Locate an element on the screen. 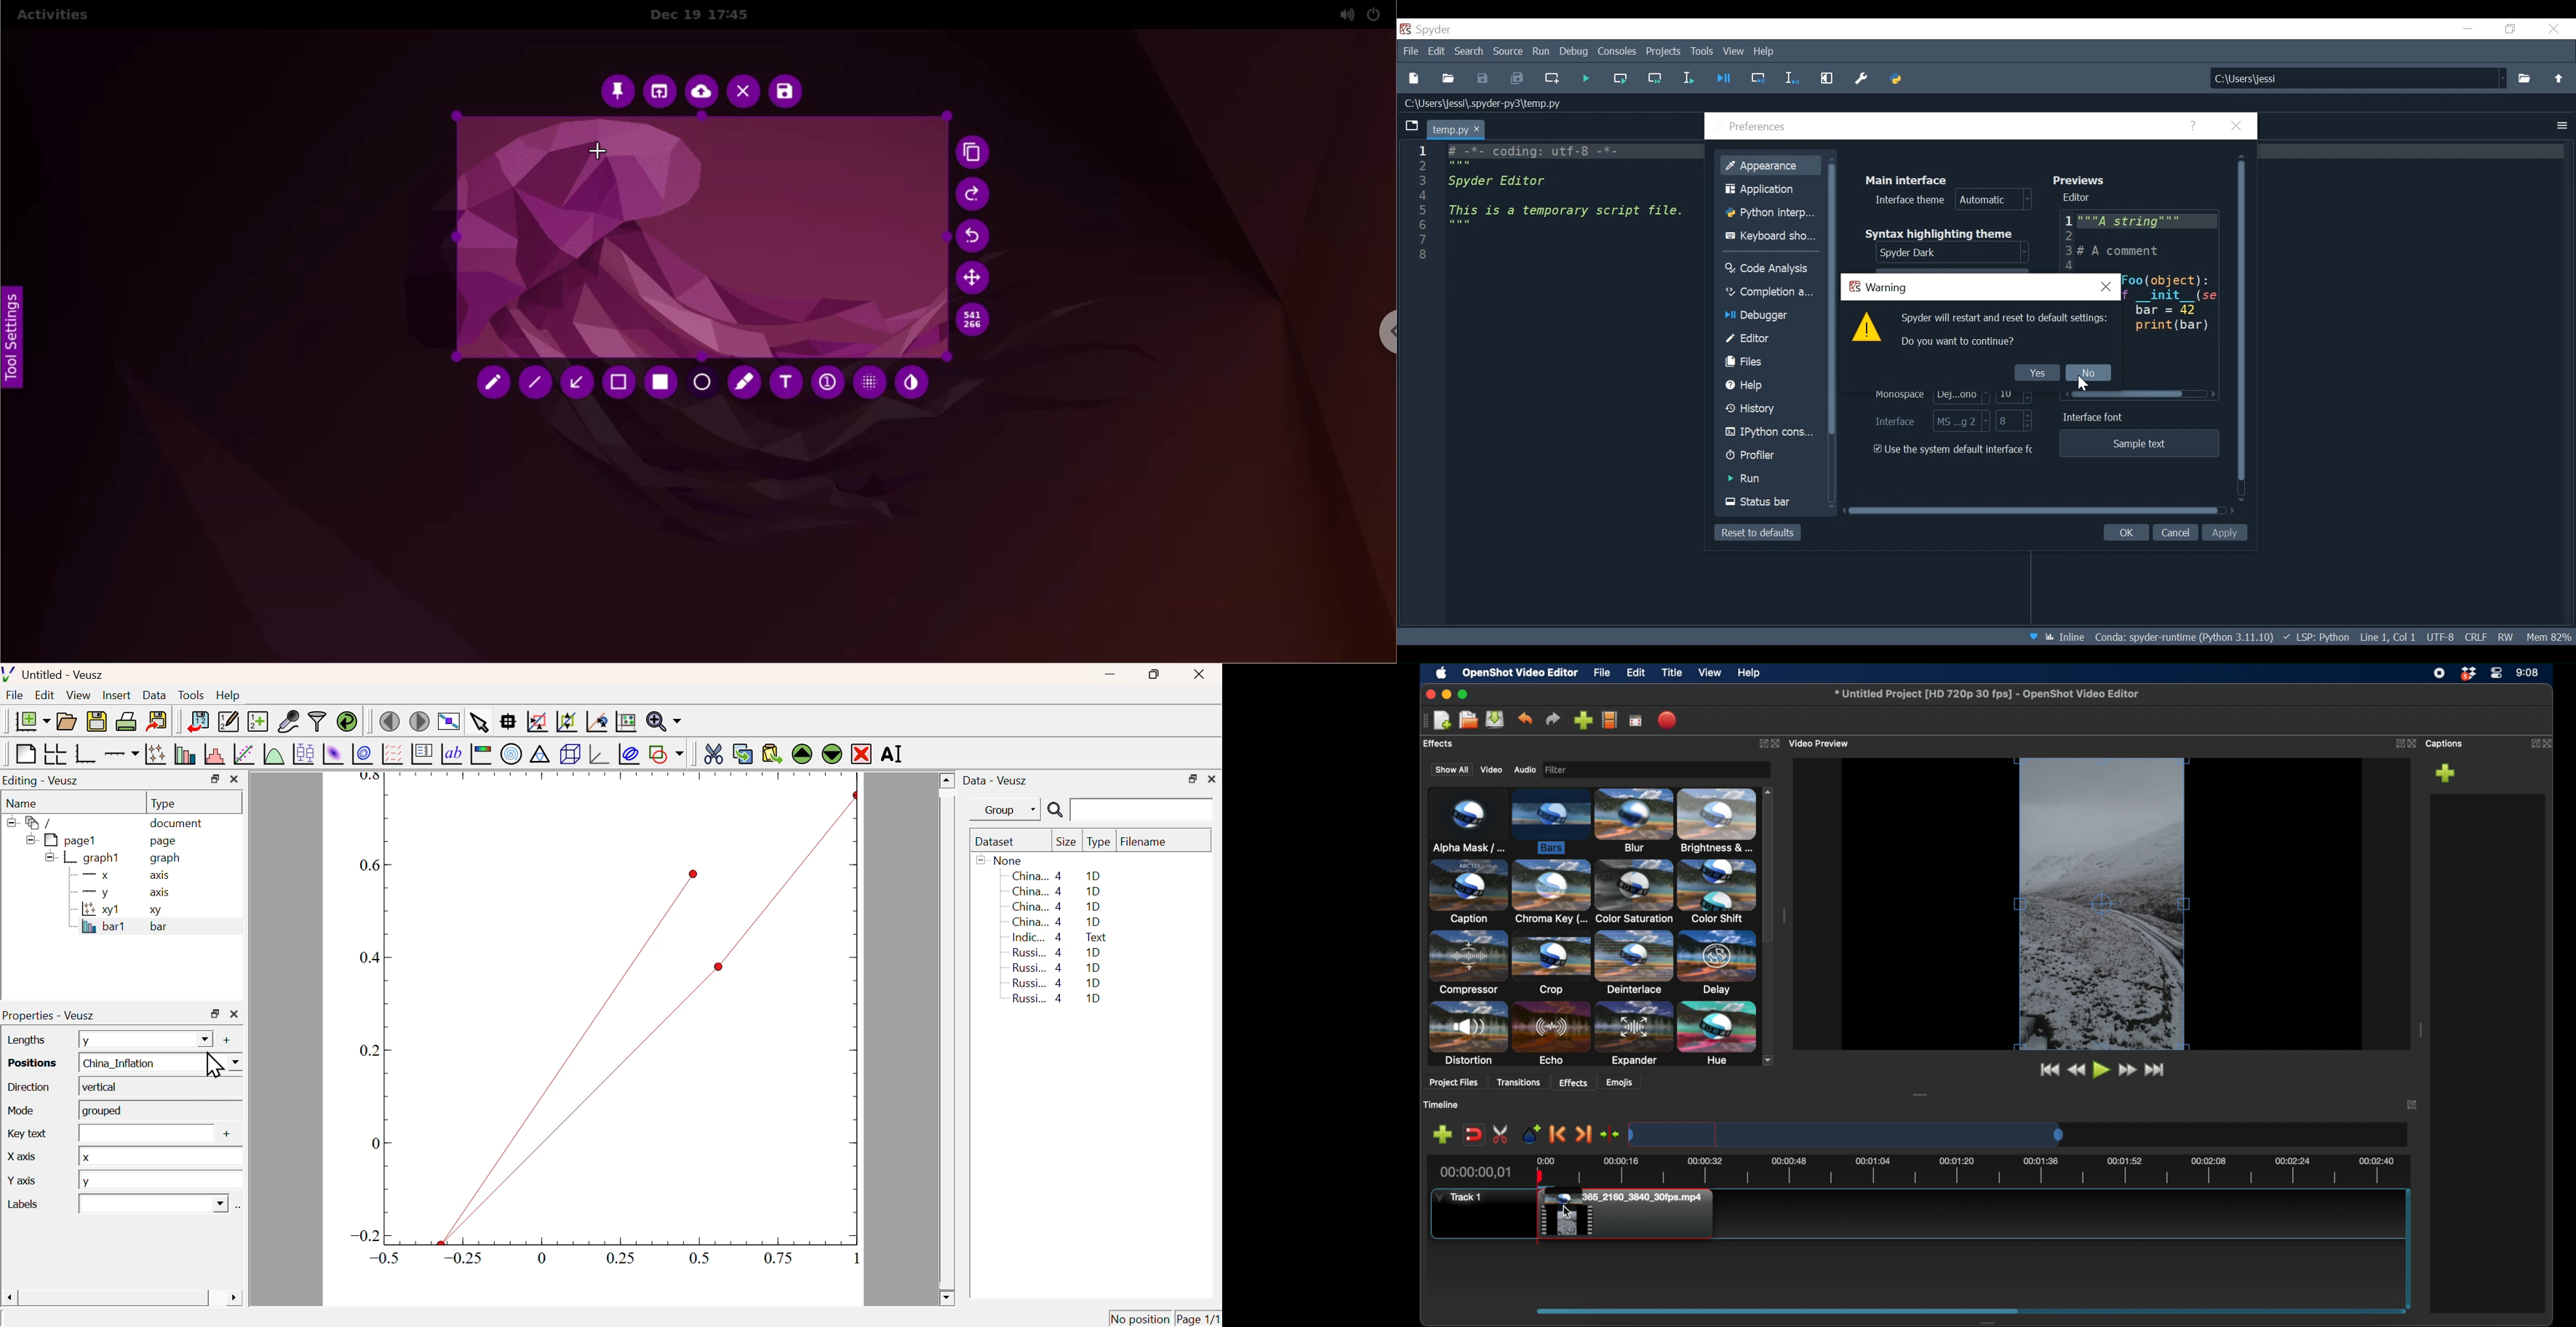 Image resolution: width=2576 pixels, height=1344 pixels. cancel capture is located at coordinates (743, 93).